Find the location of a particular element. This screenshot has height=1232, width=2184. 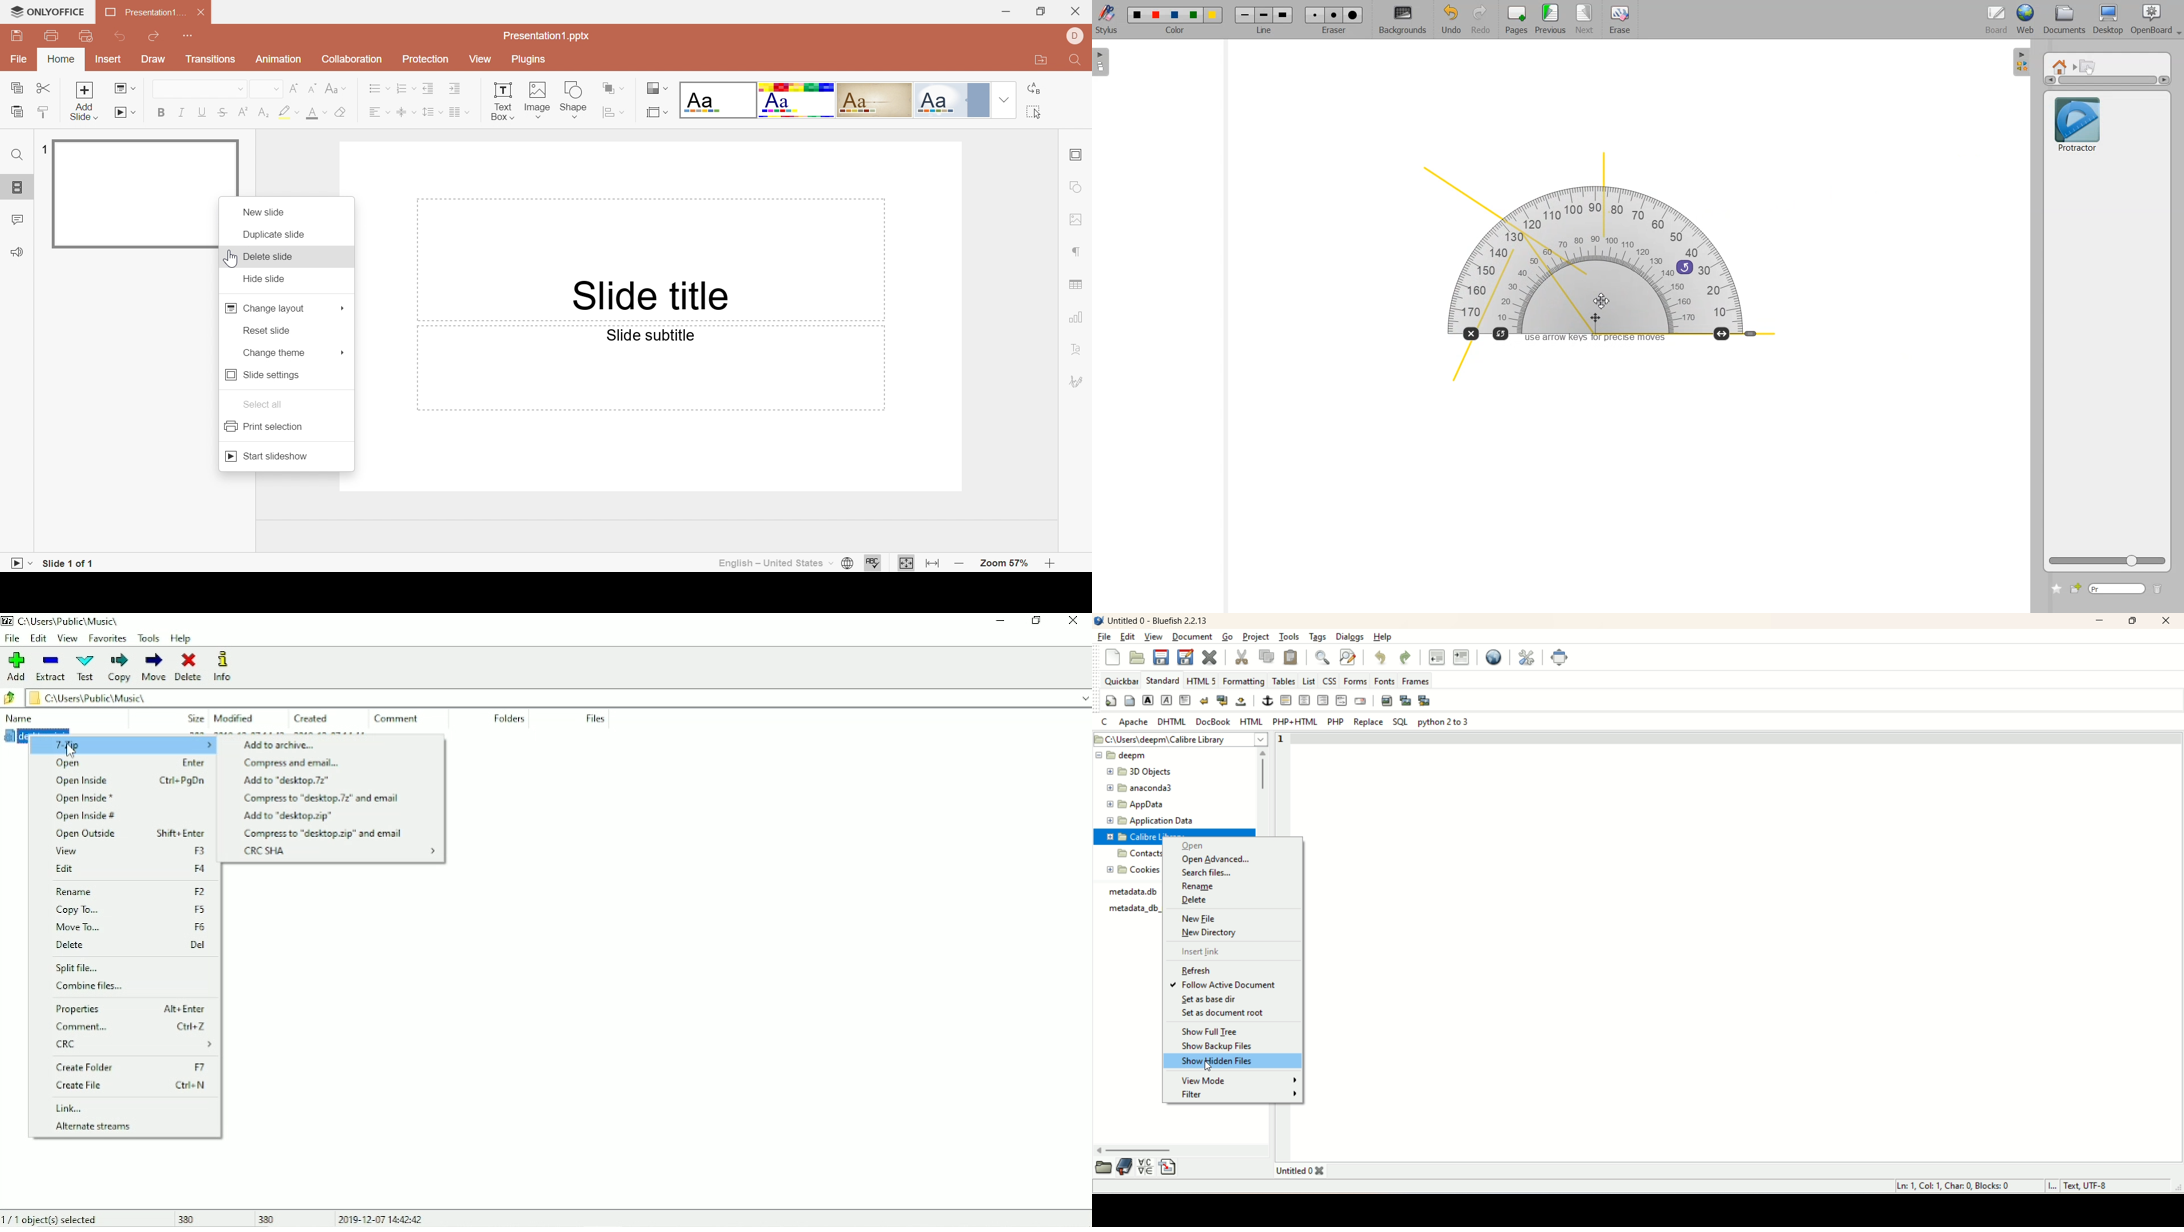

New Side is located at coordinates (263, 212).